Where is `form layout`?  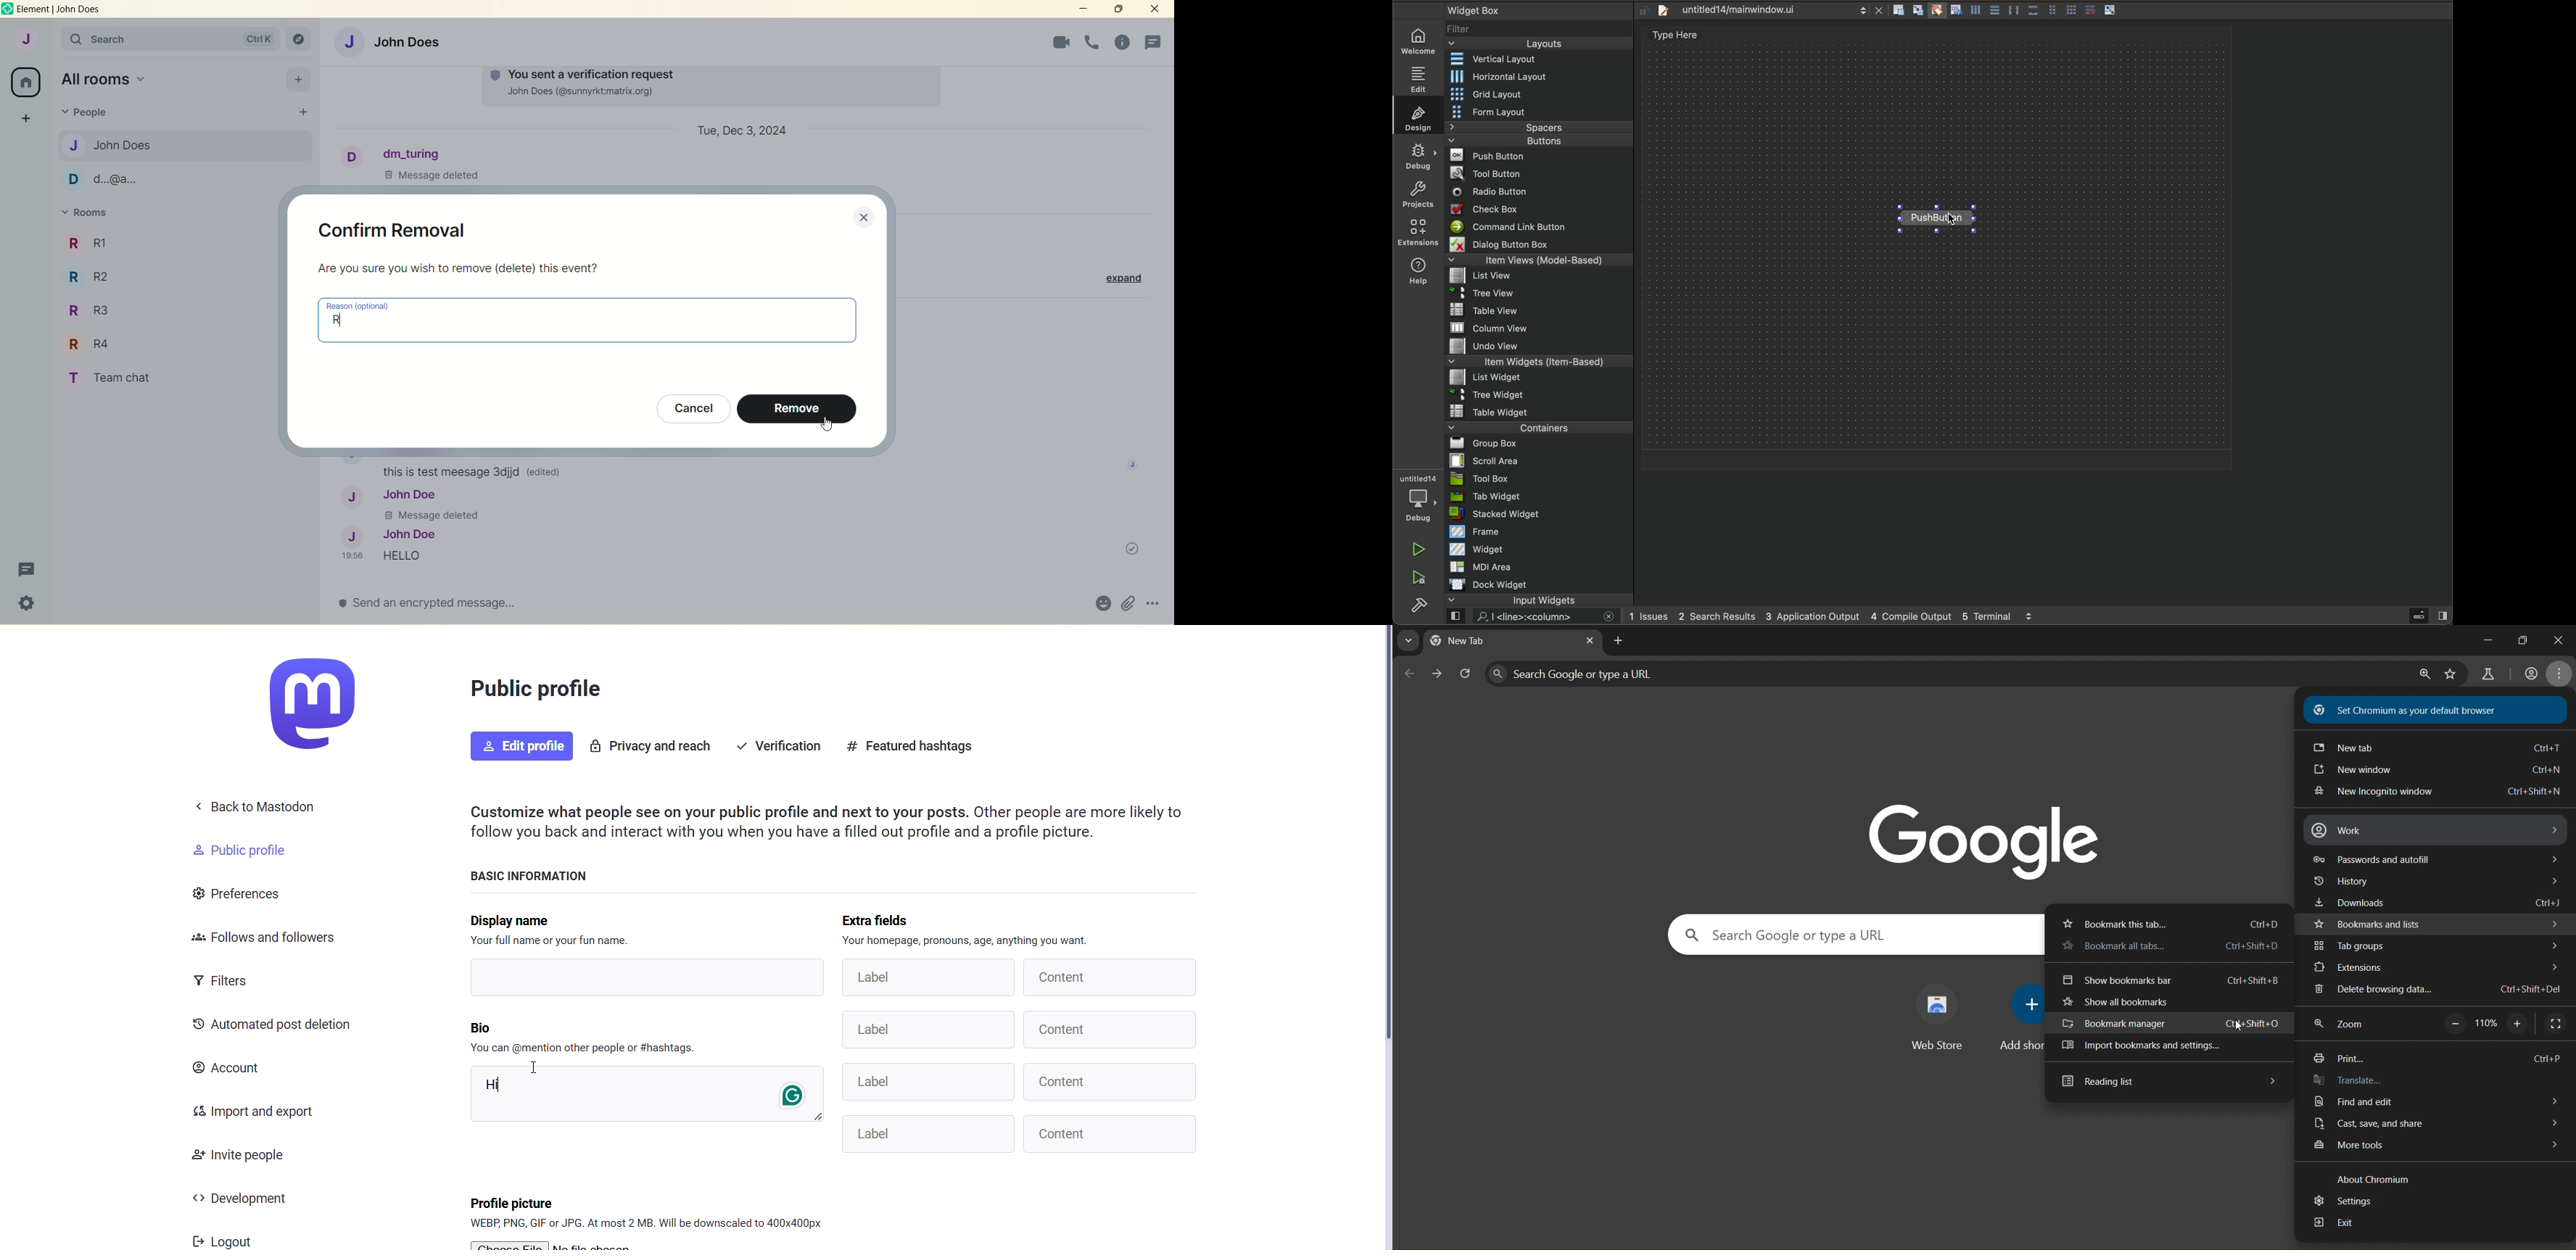
form layout is located at coordinates (1539, 111).